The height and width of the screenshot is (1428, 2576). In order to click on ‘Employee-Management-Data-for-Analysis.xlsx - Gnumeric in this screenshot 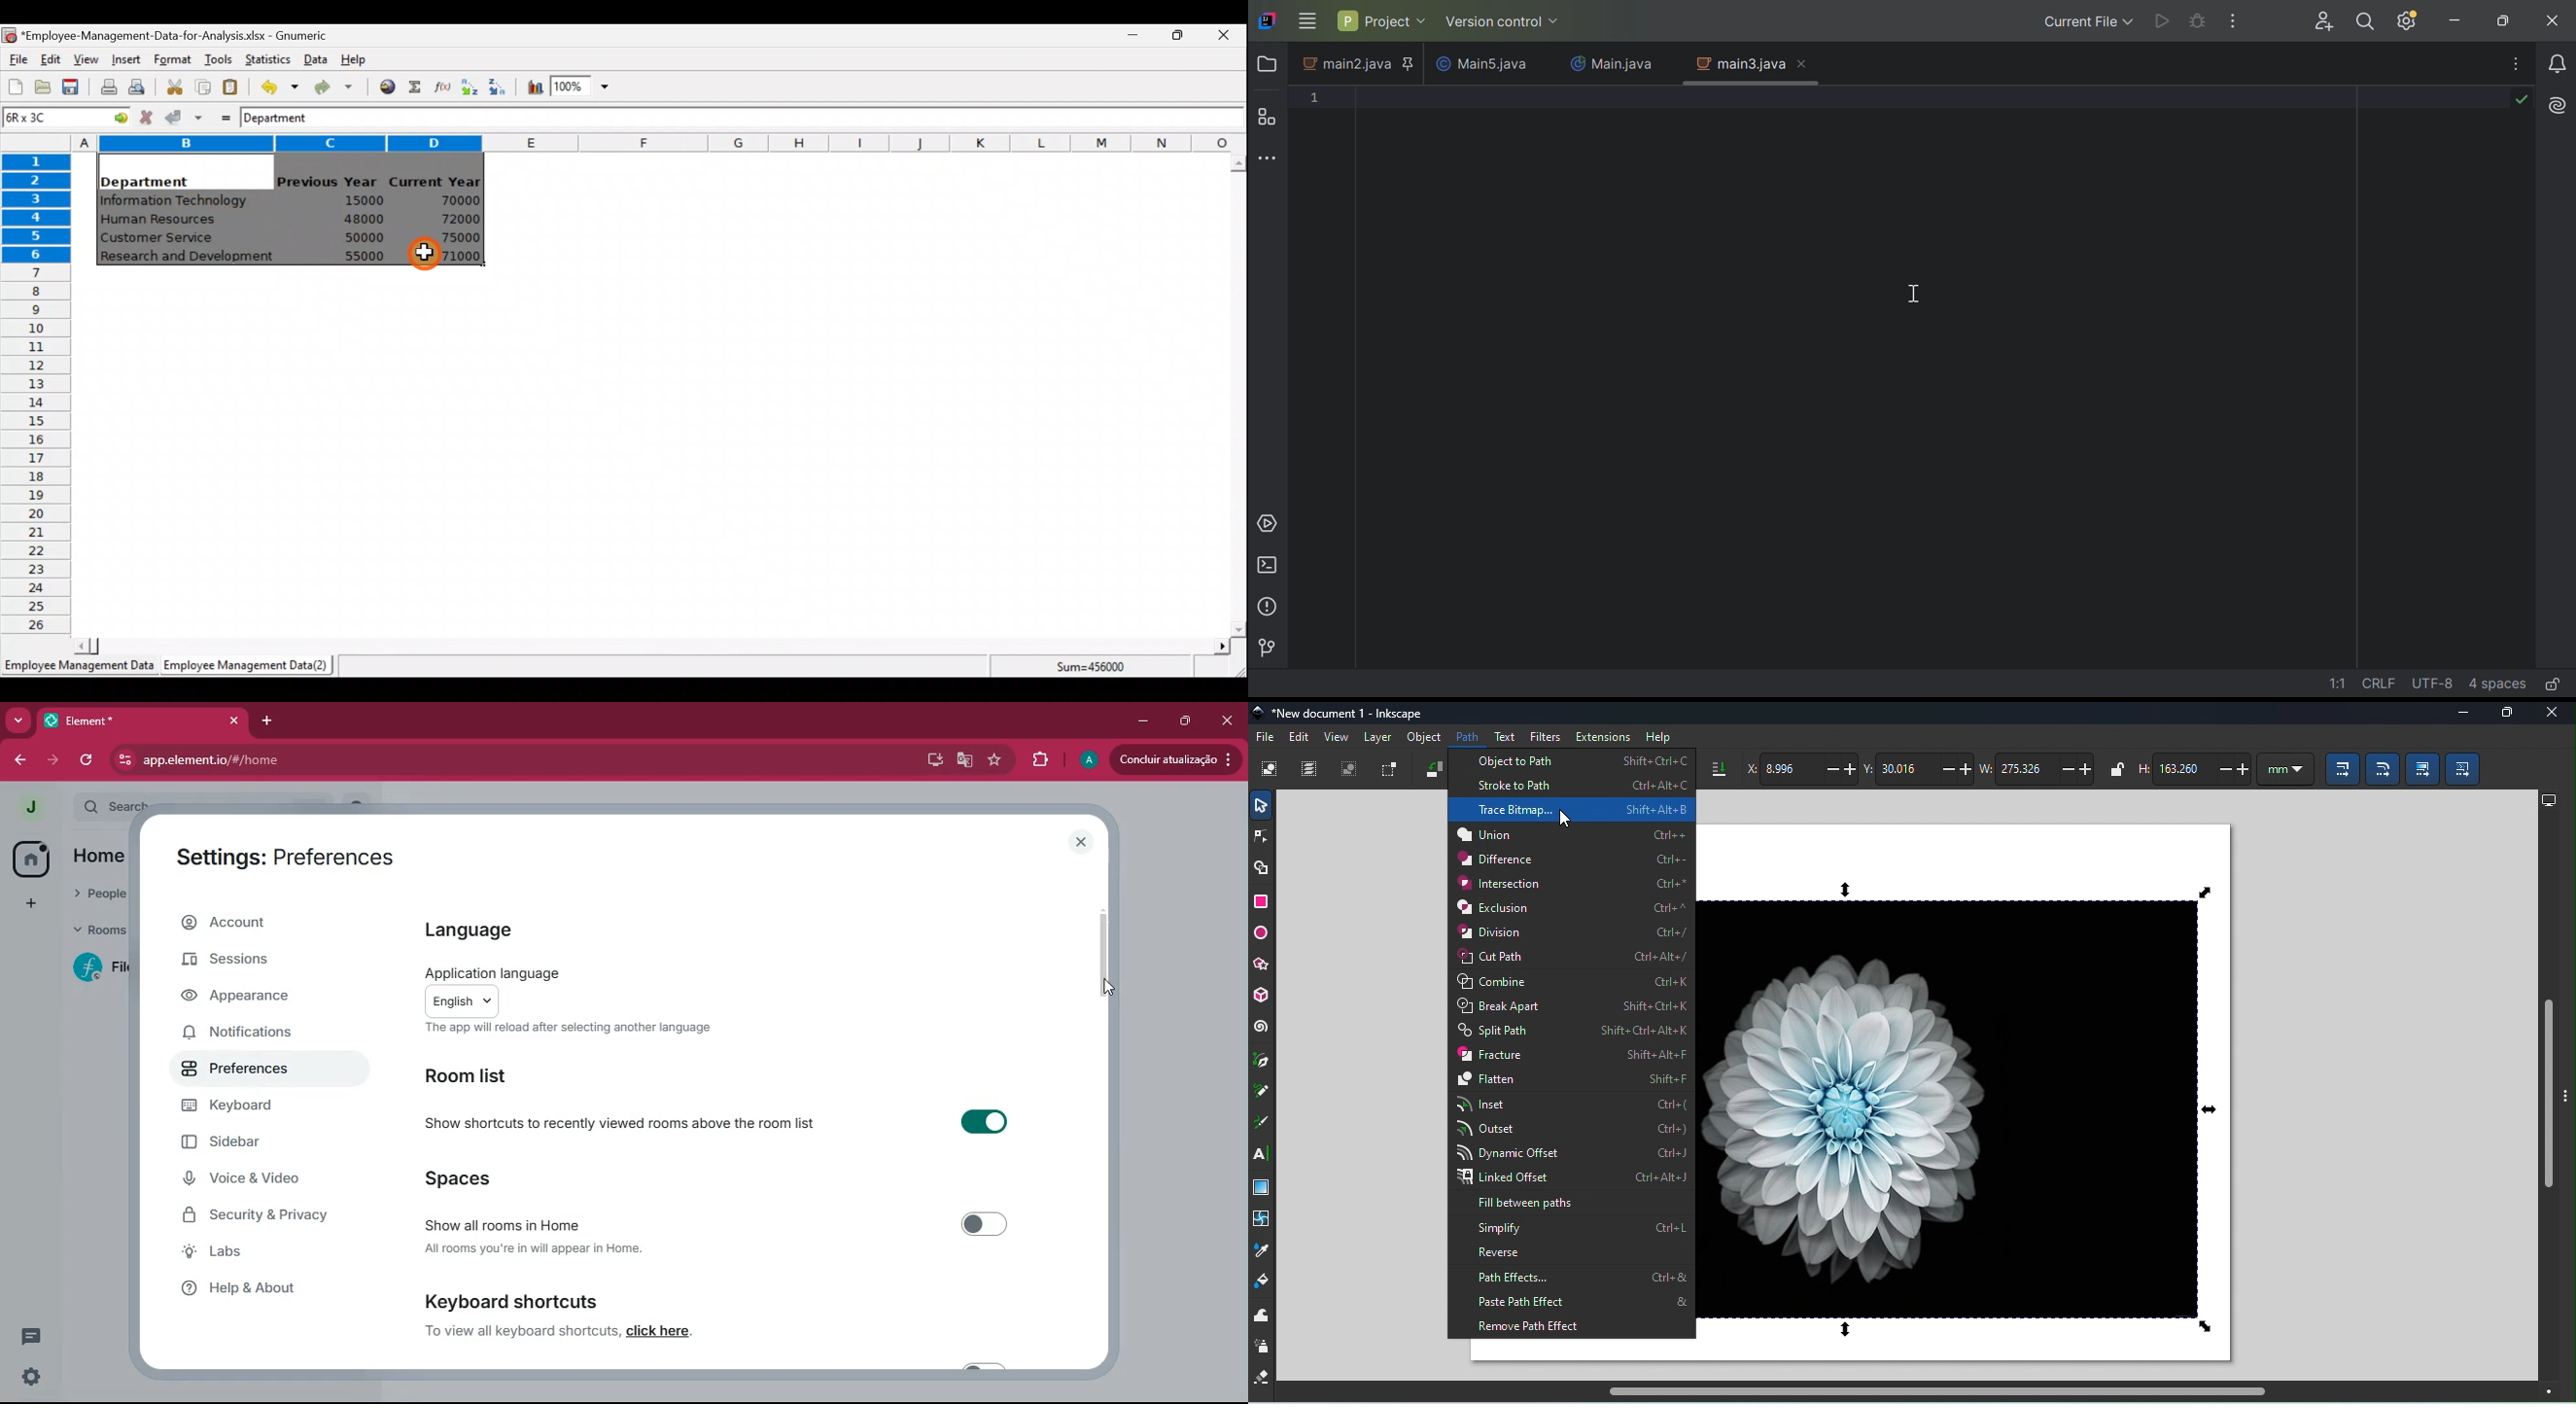, I will do `click(178, 34)`.